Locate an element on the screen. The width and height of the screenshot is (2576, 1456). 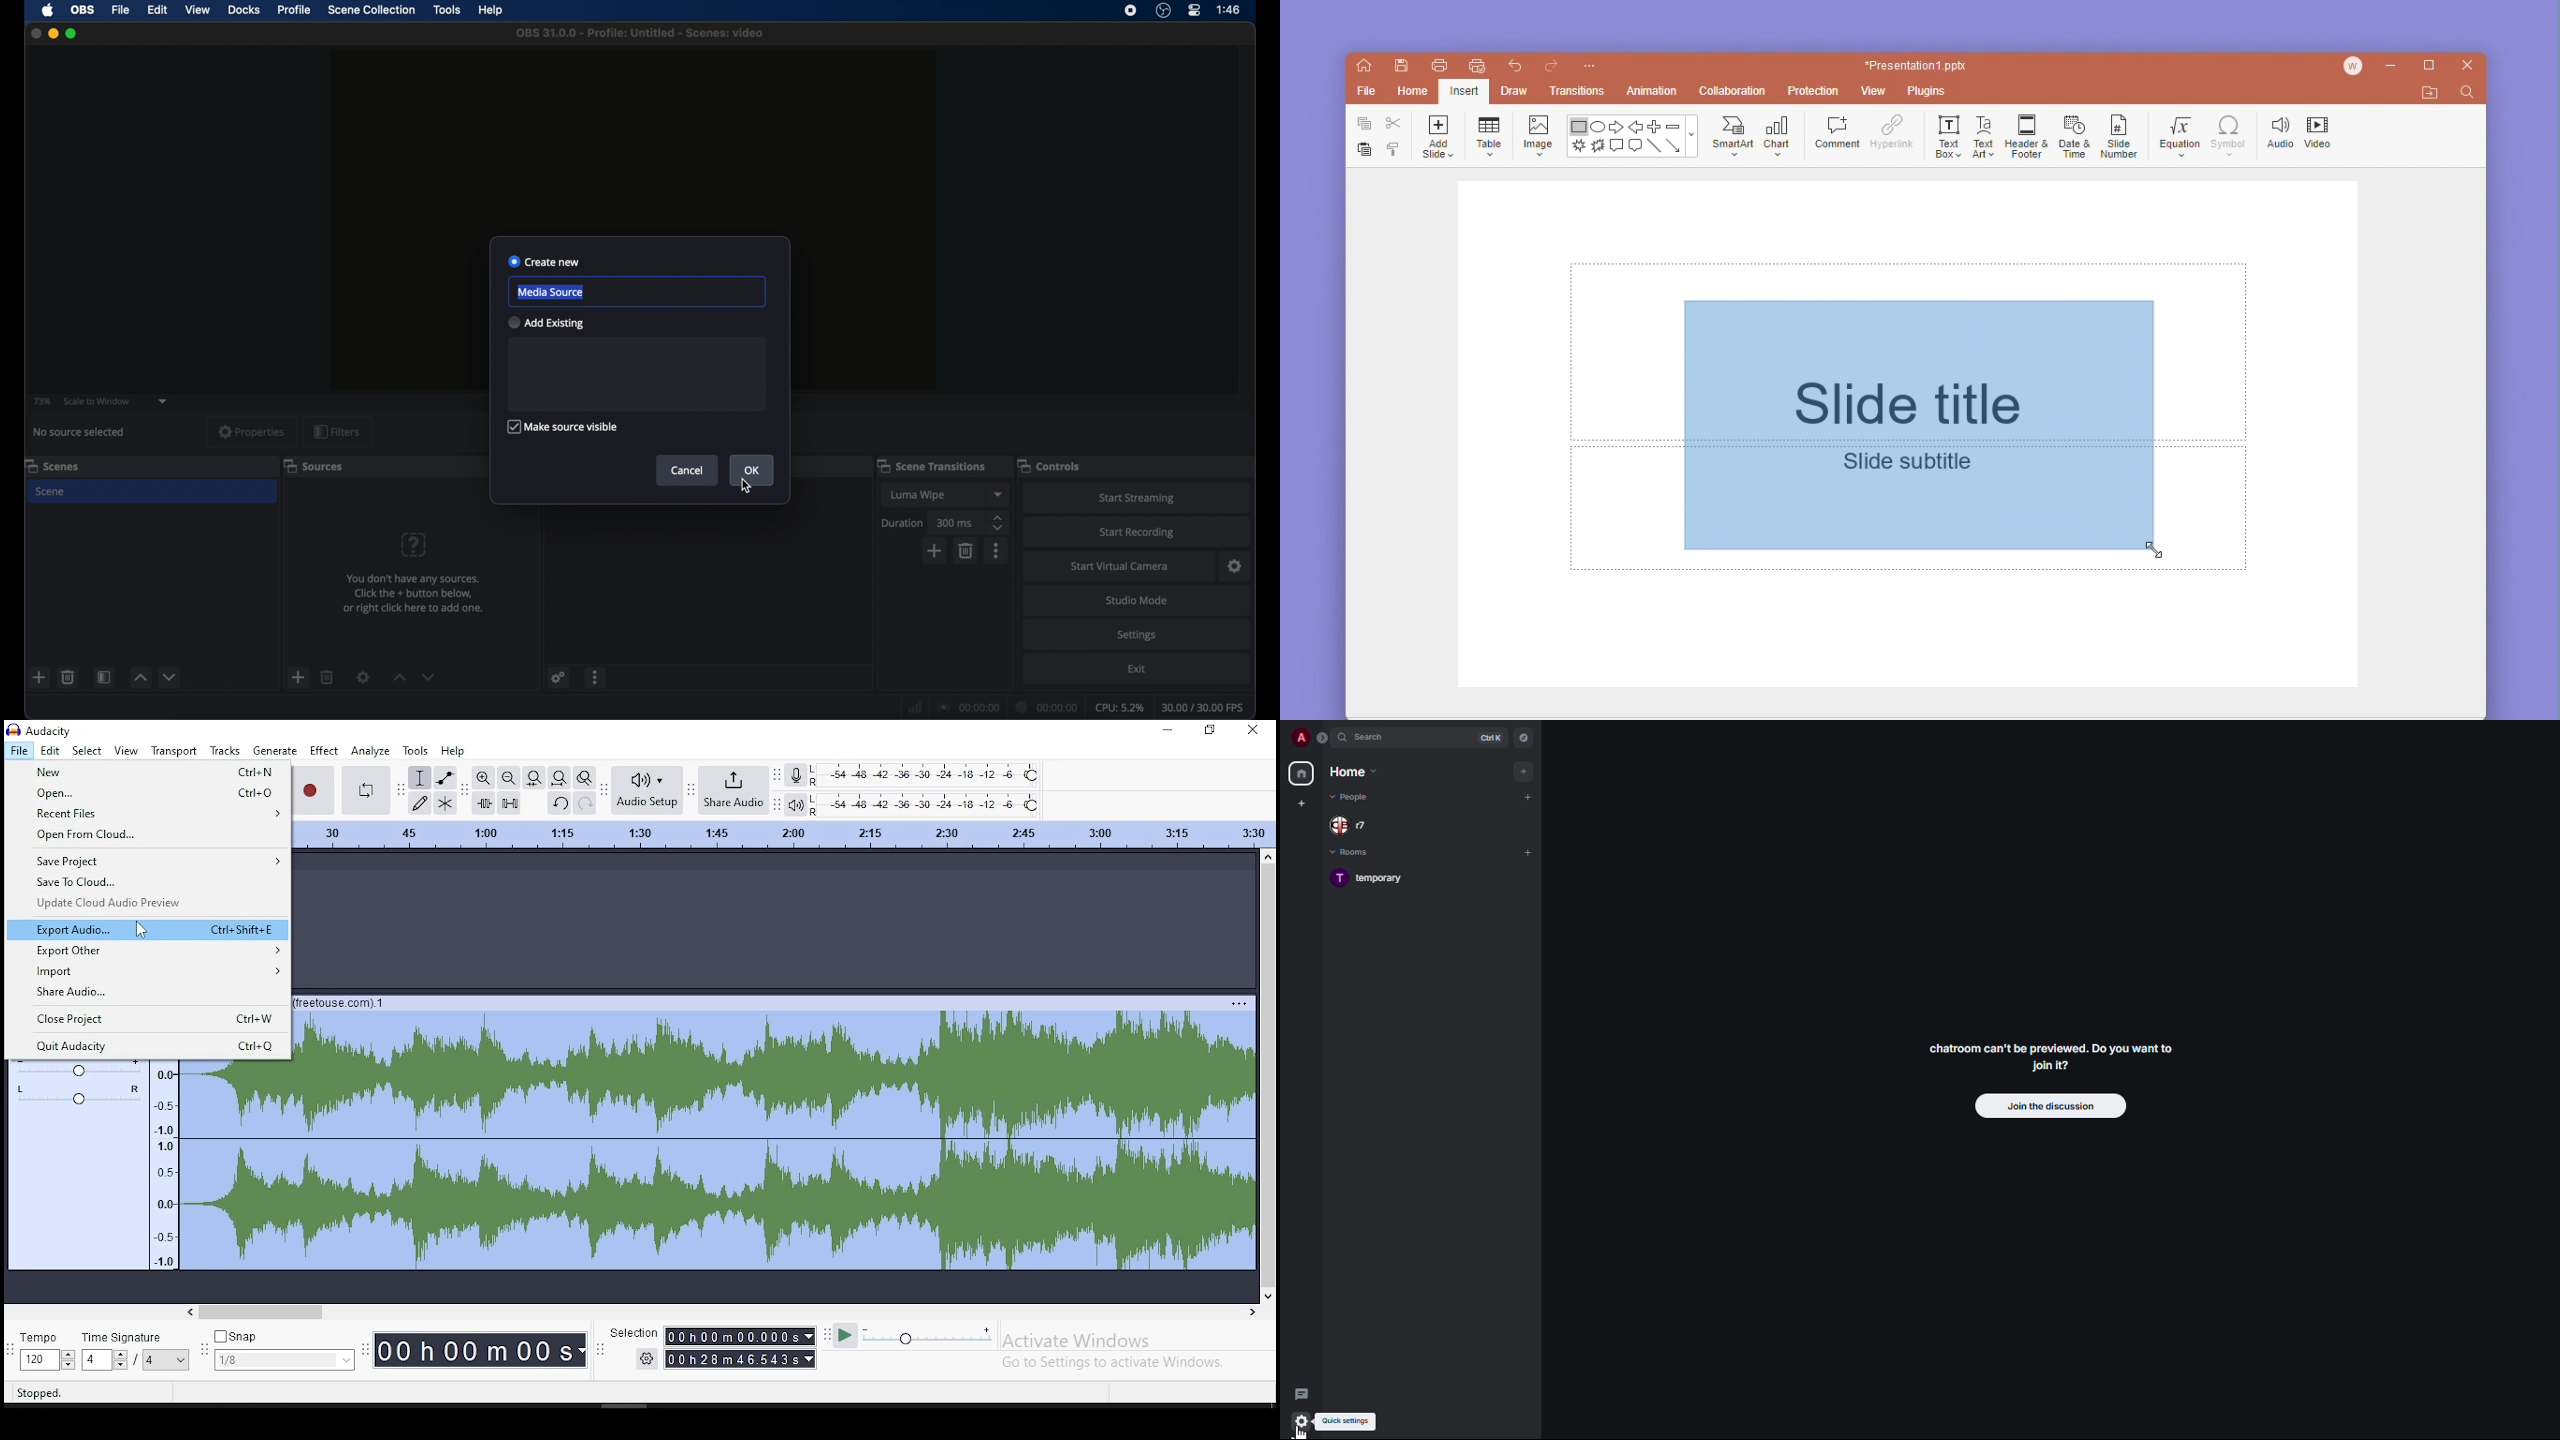
cancel is located at coordinates (687, 470).